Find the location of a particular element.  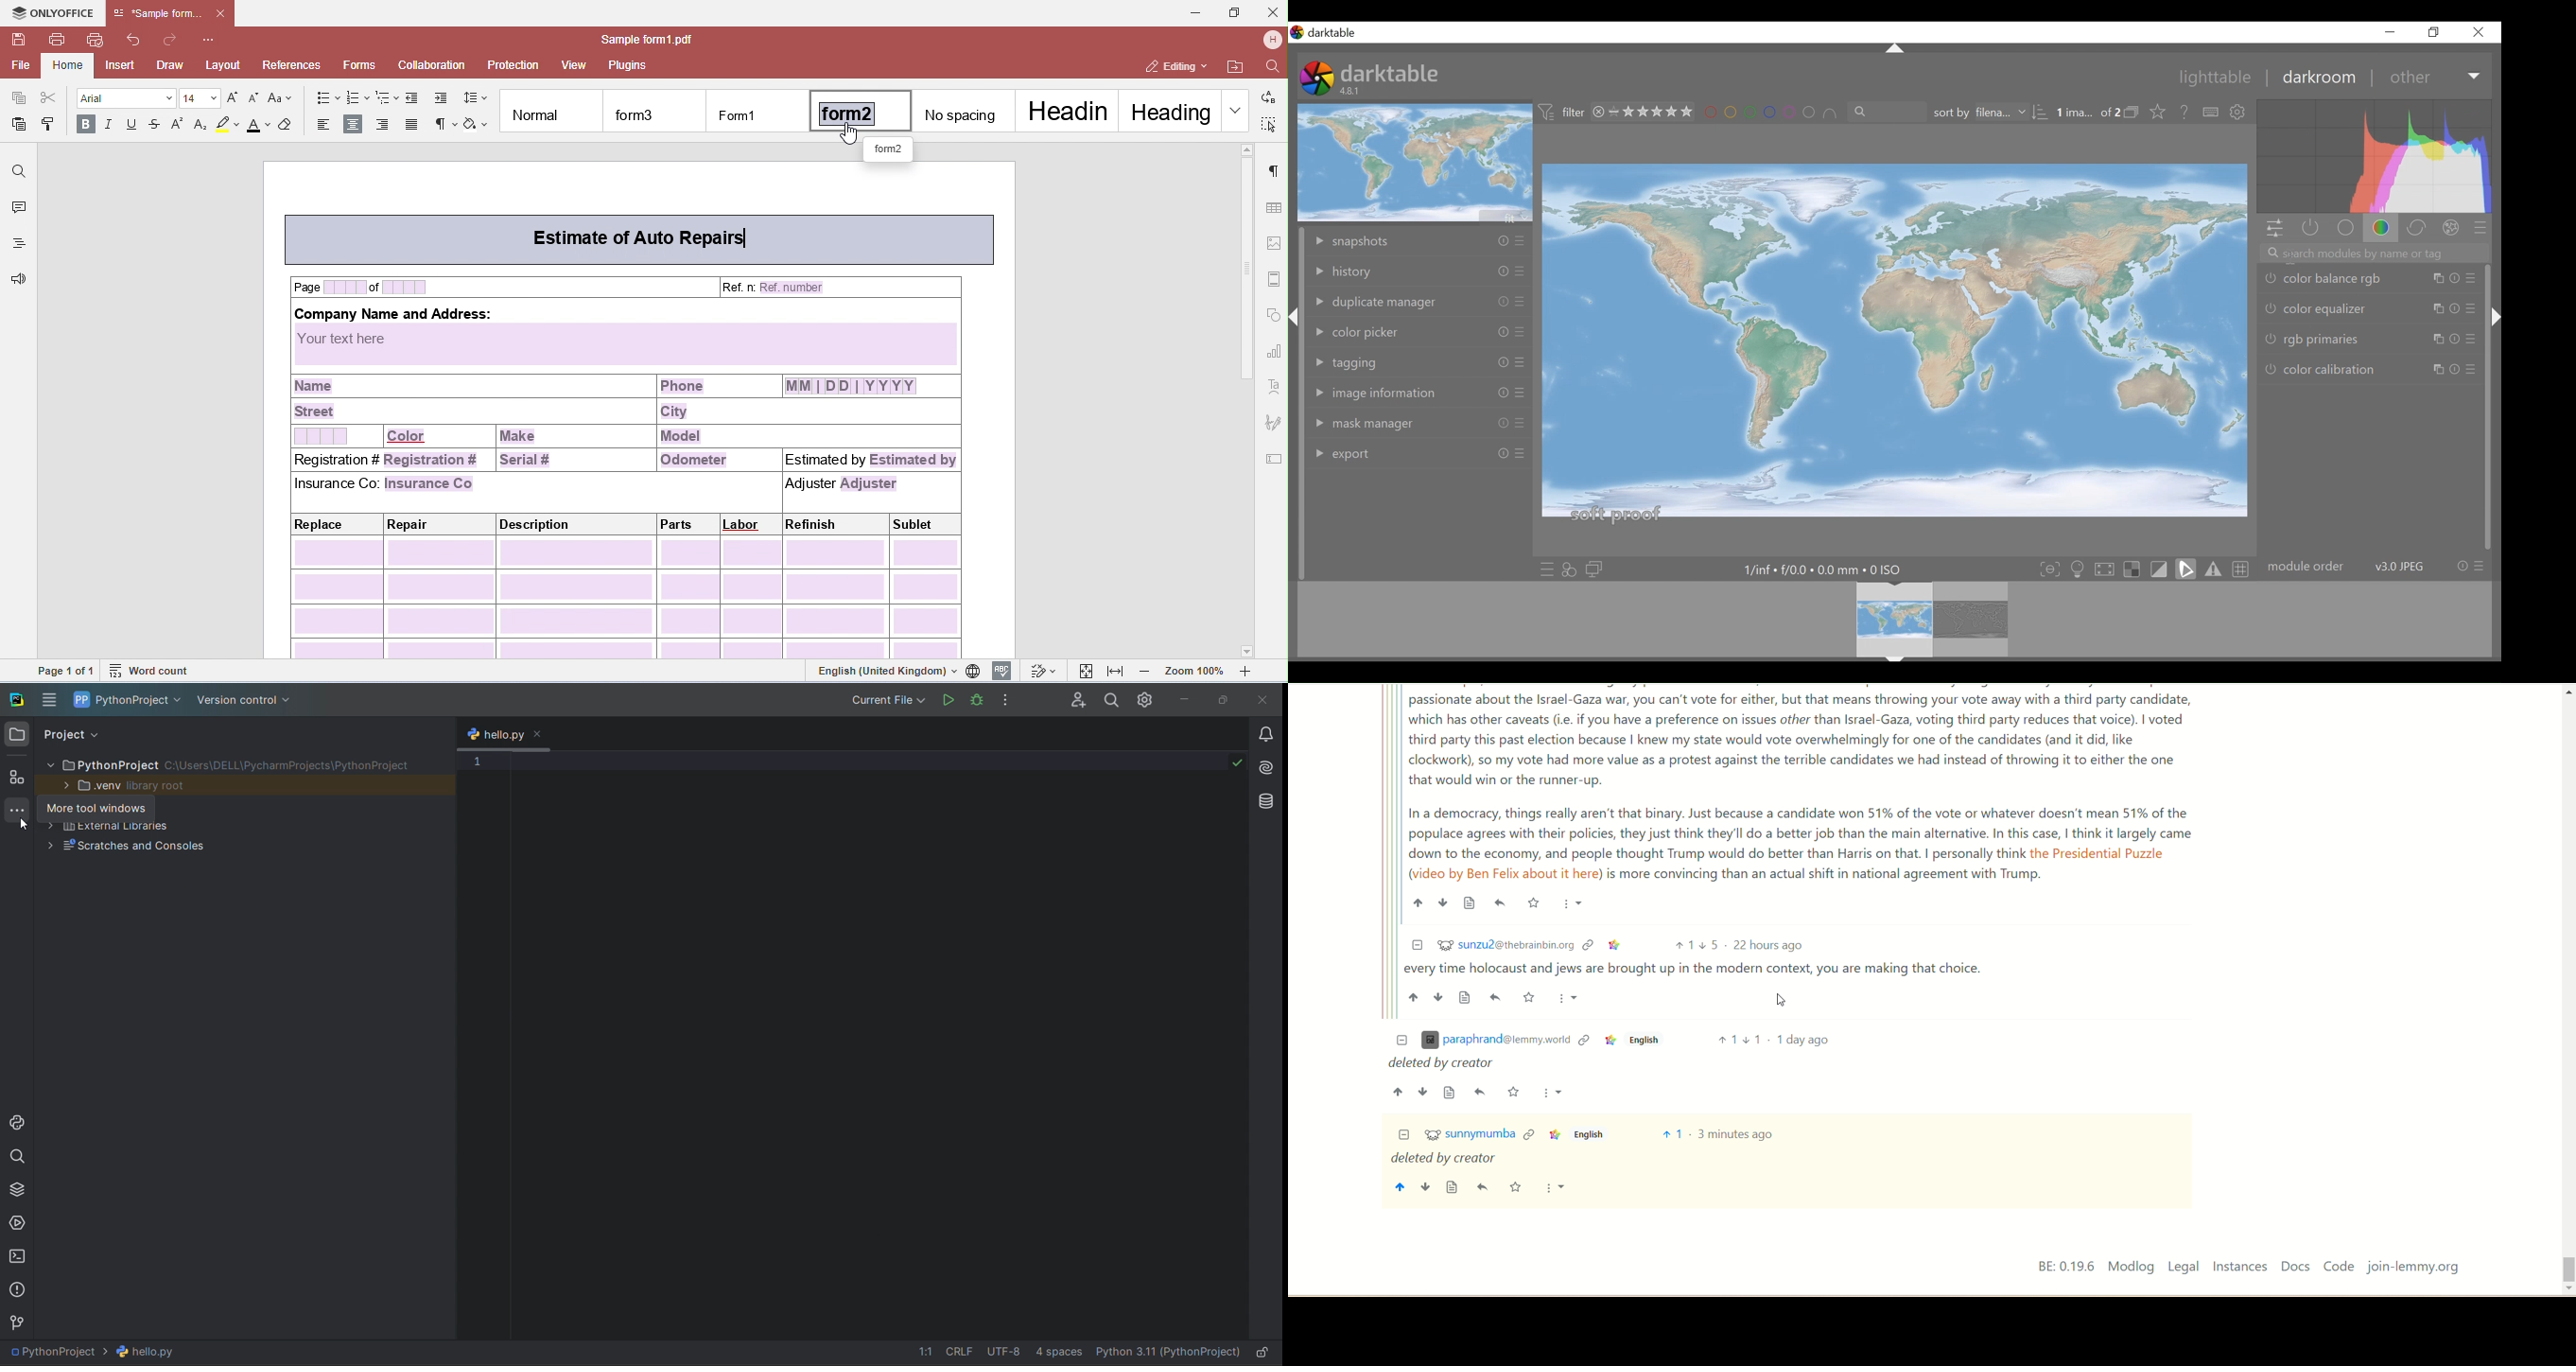

minimize is located at coordinates (1187, 700).